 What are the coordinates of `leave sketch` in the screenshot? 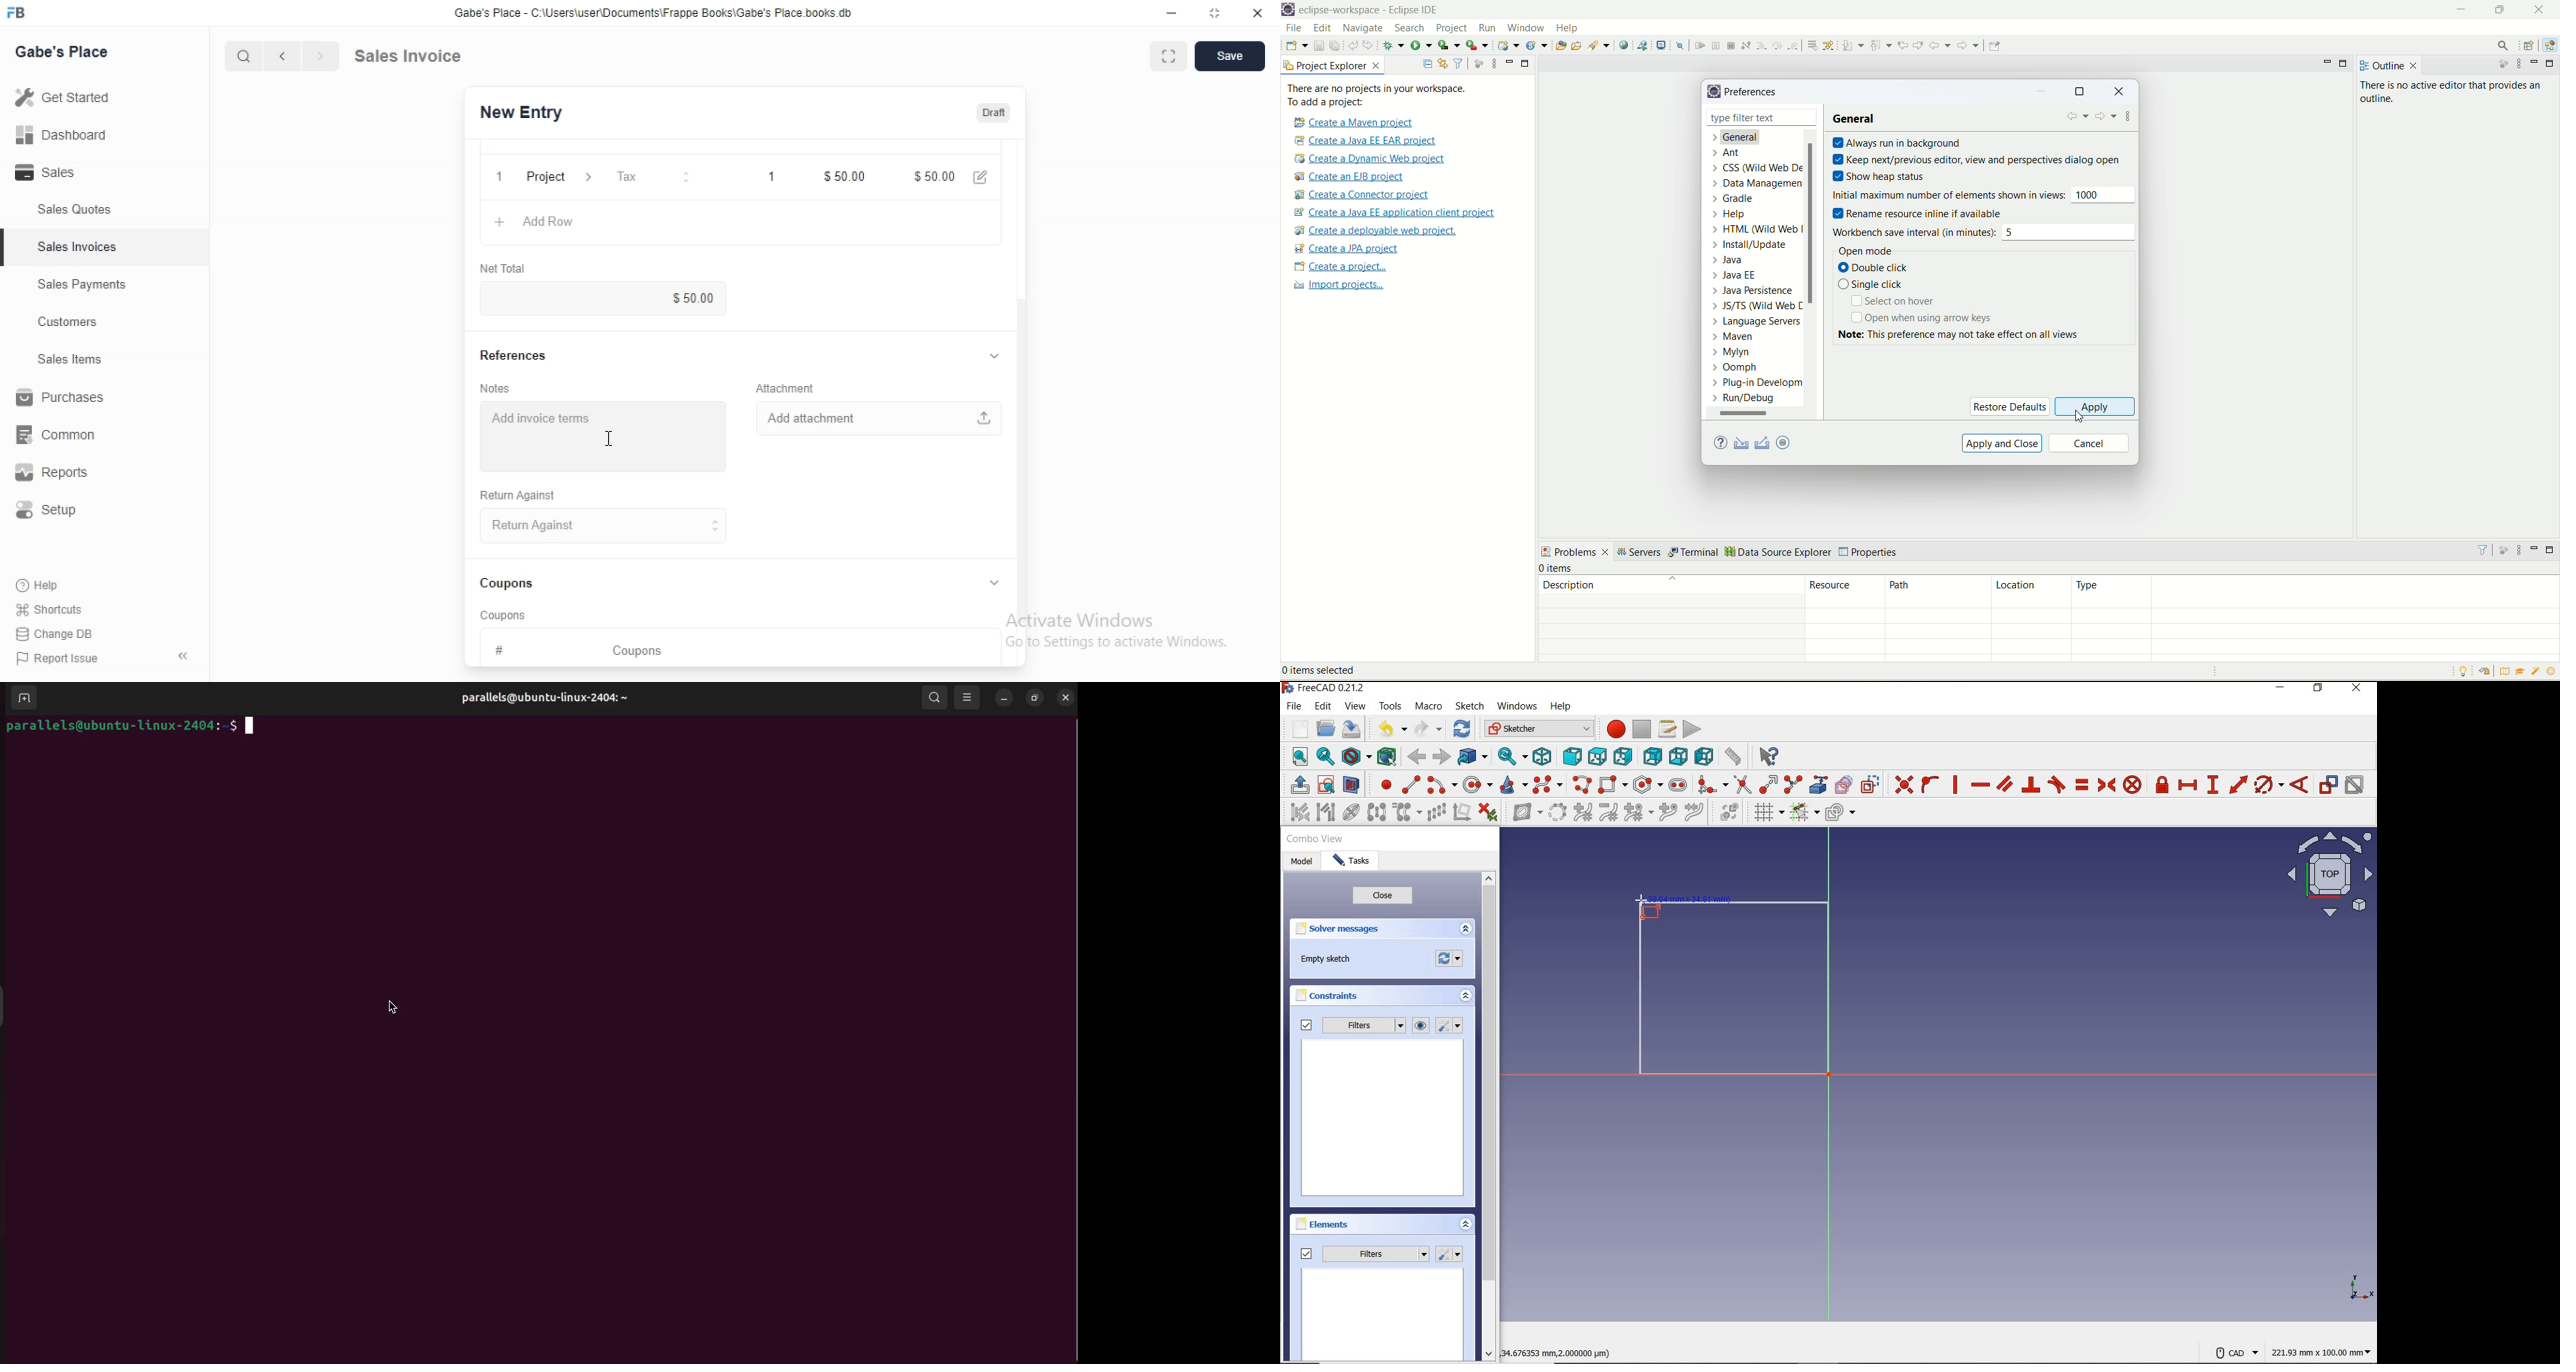 It's located at (1296, 785).